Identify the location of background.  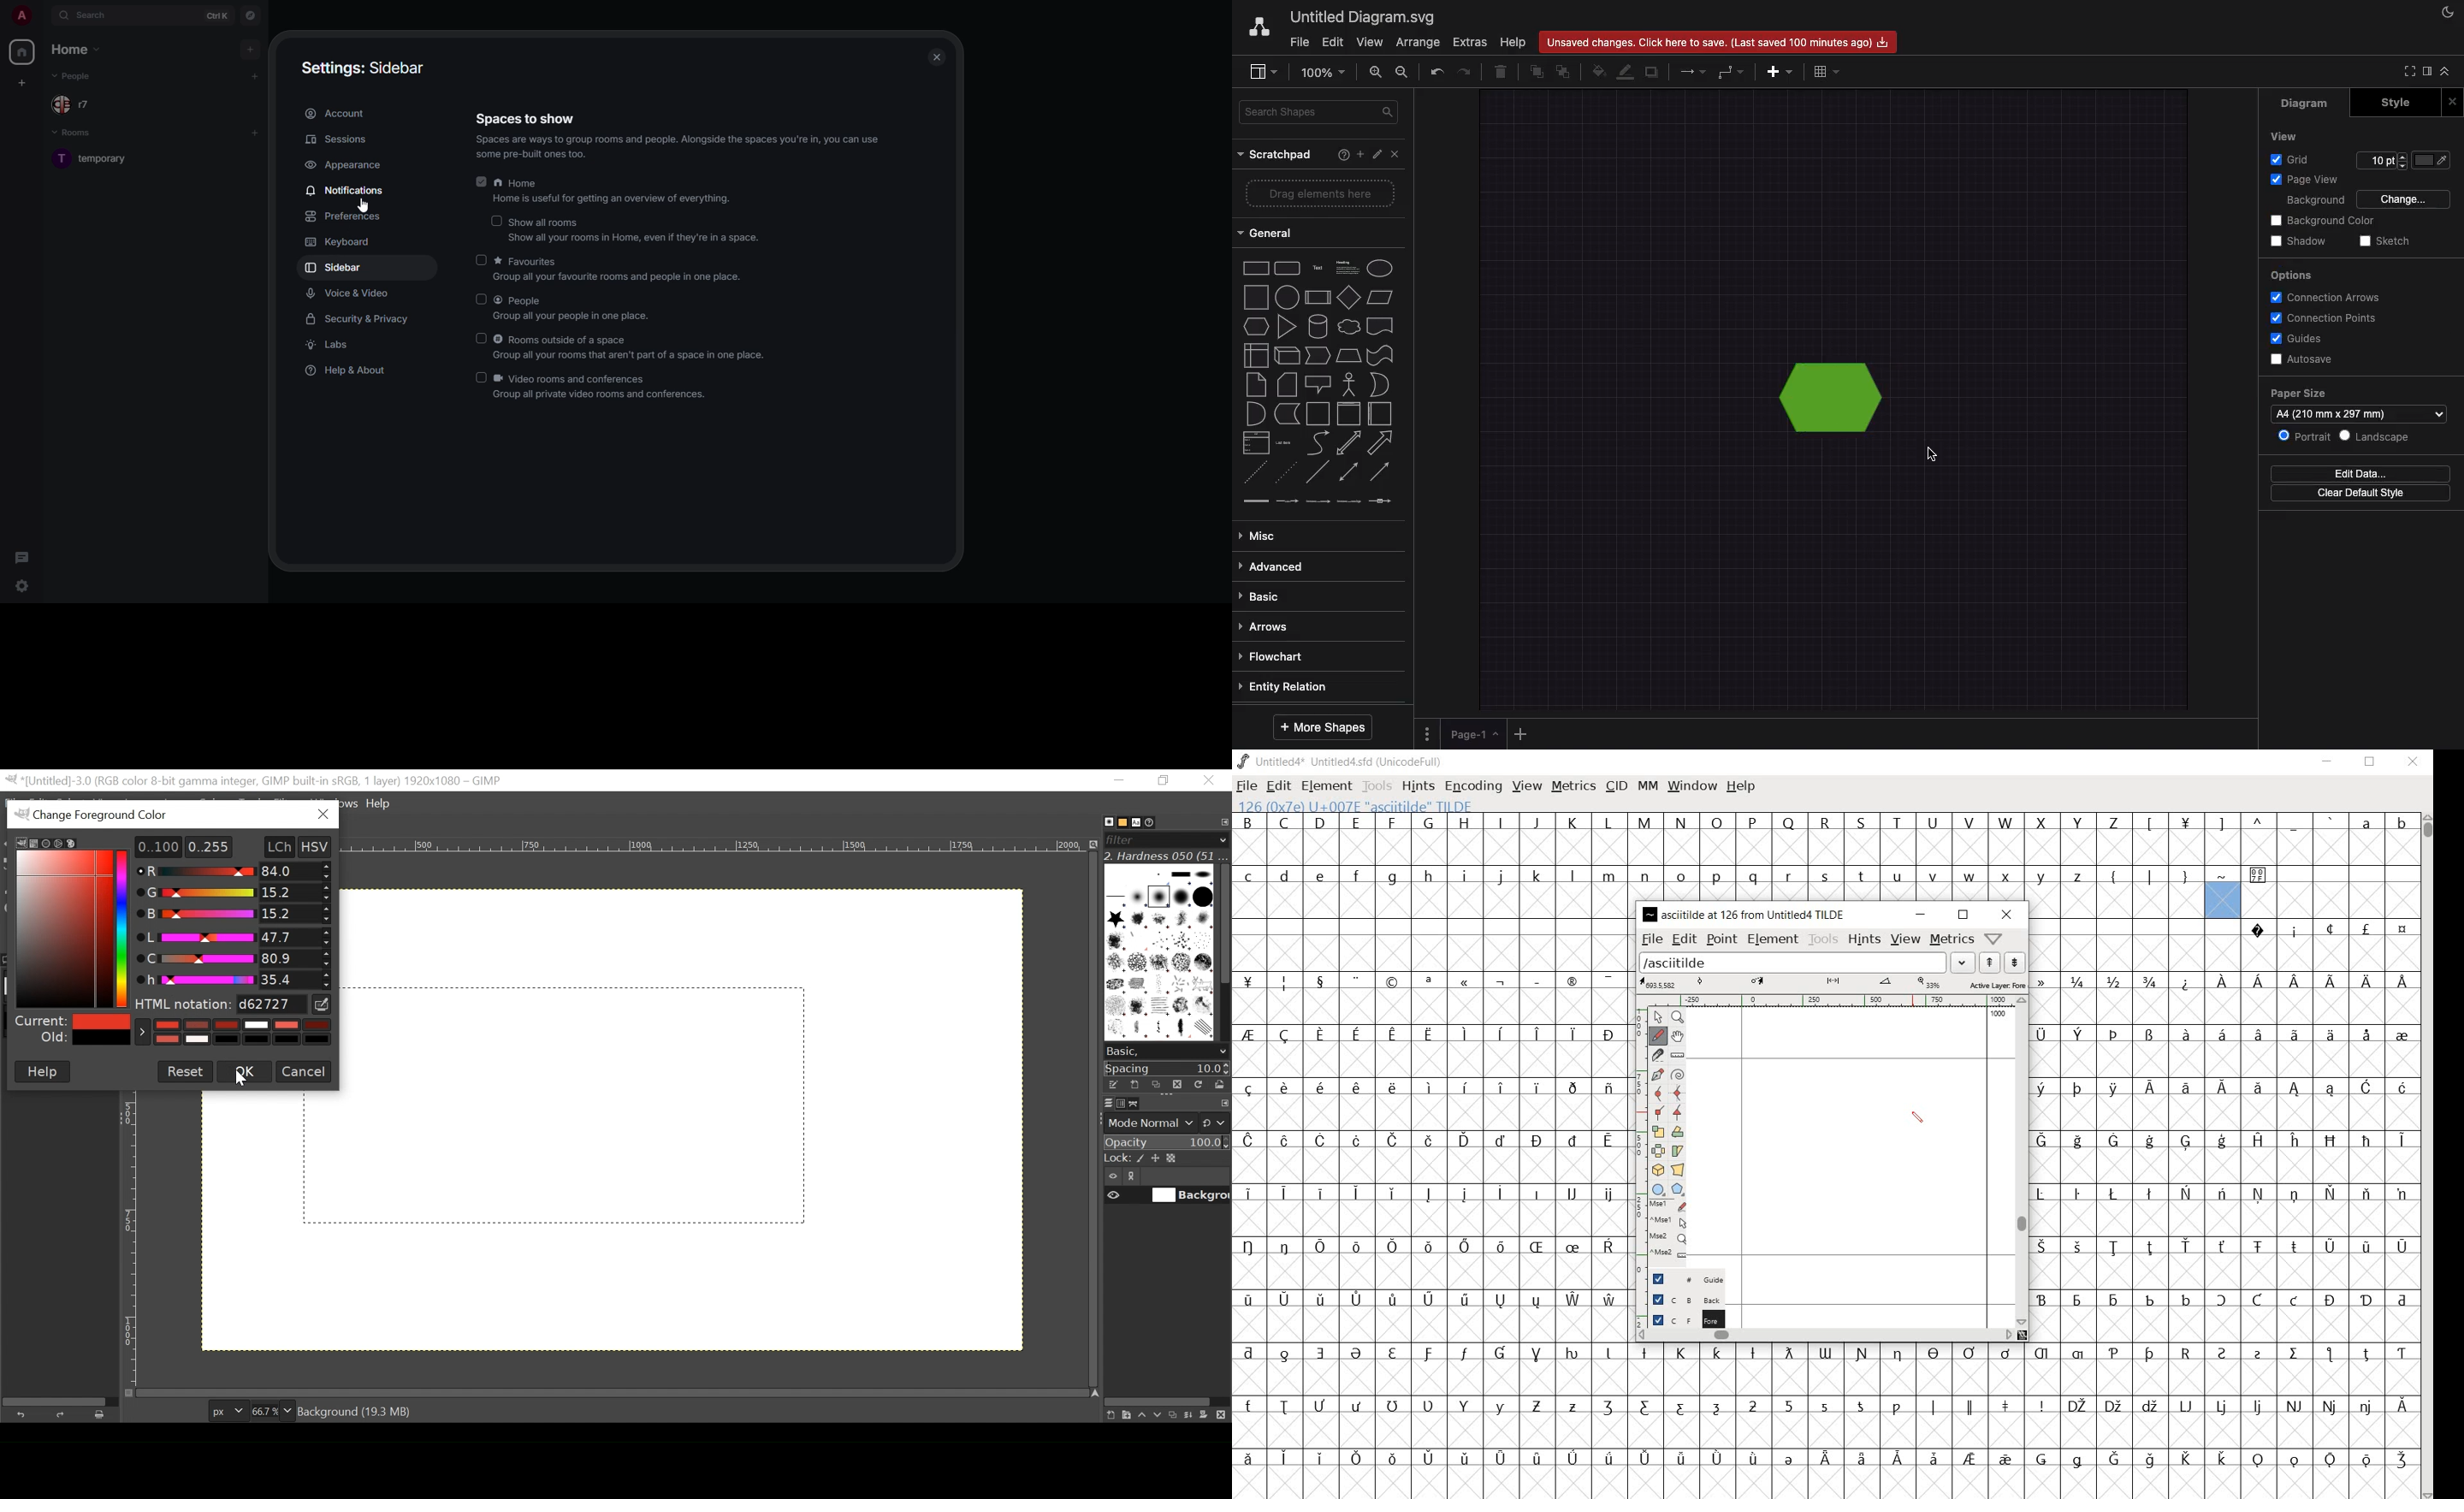
(1680, 1298).